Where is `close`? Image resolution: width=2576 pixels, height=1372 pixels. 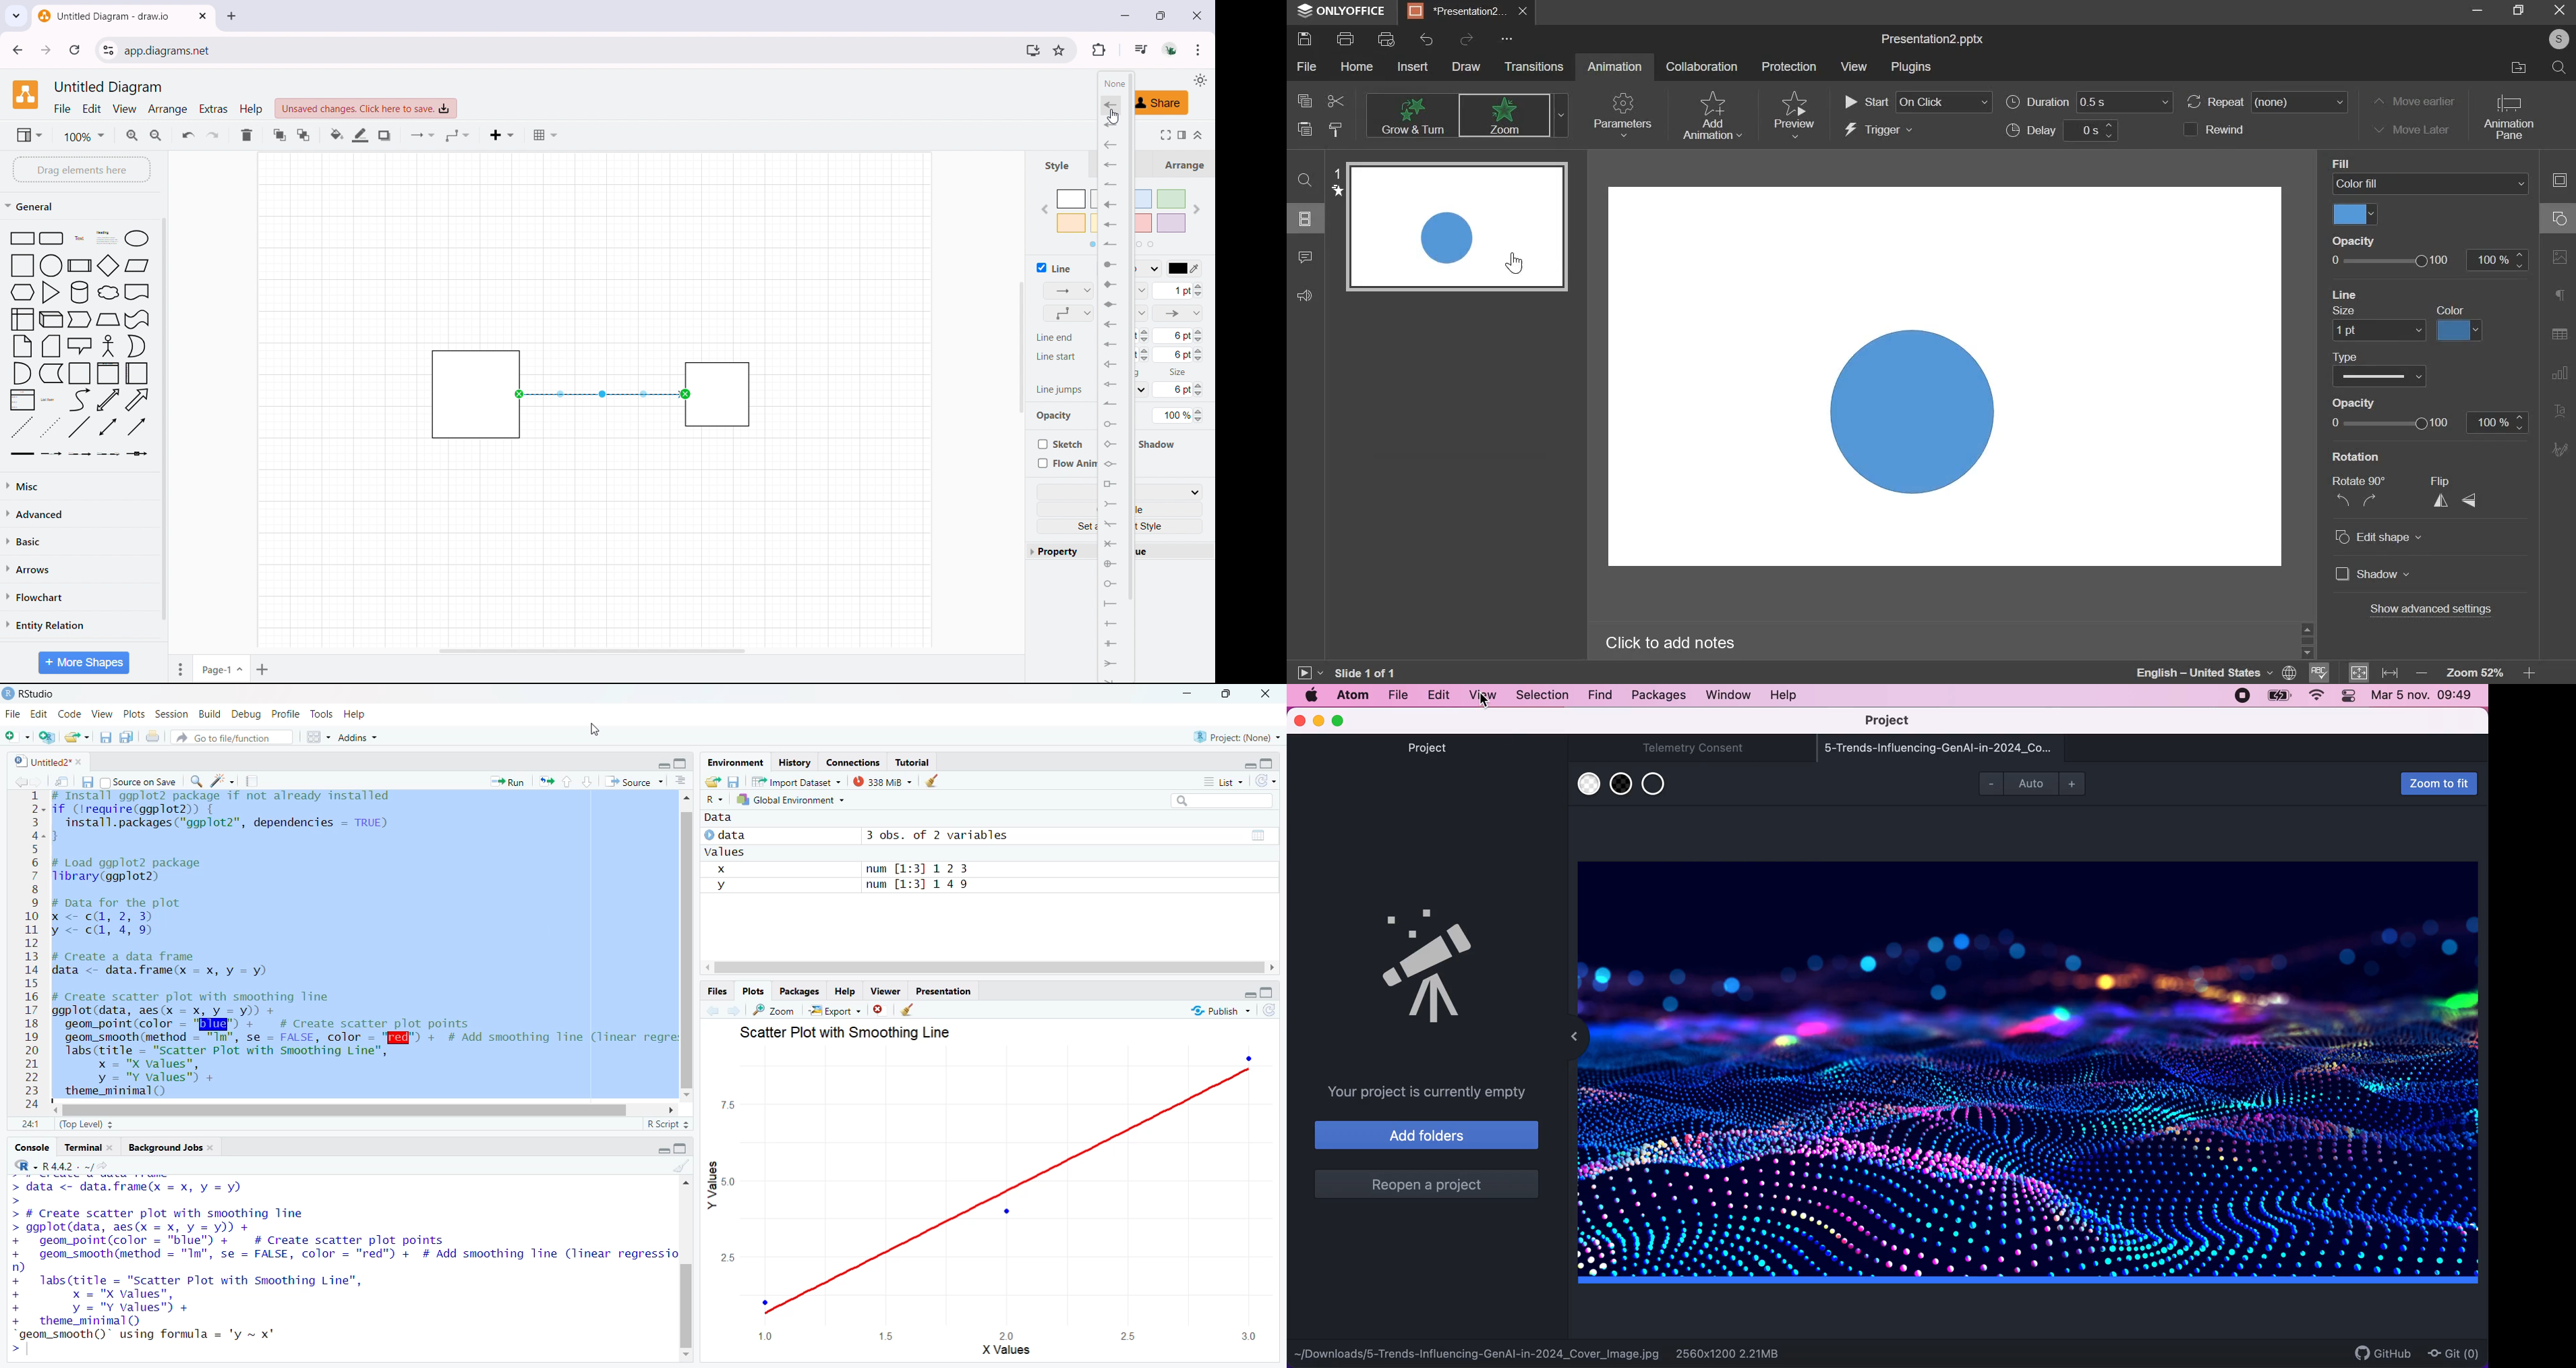
close is located at coordinates (1270, 694).